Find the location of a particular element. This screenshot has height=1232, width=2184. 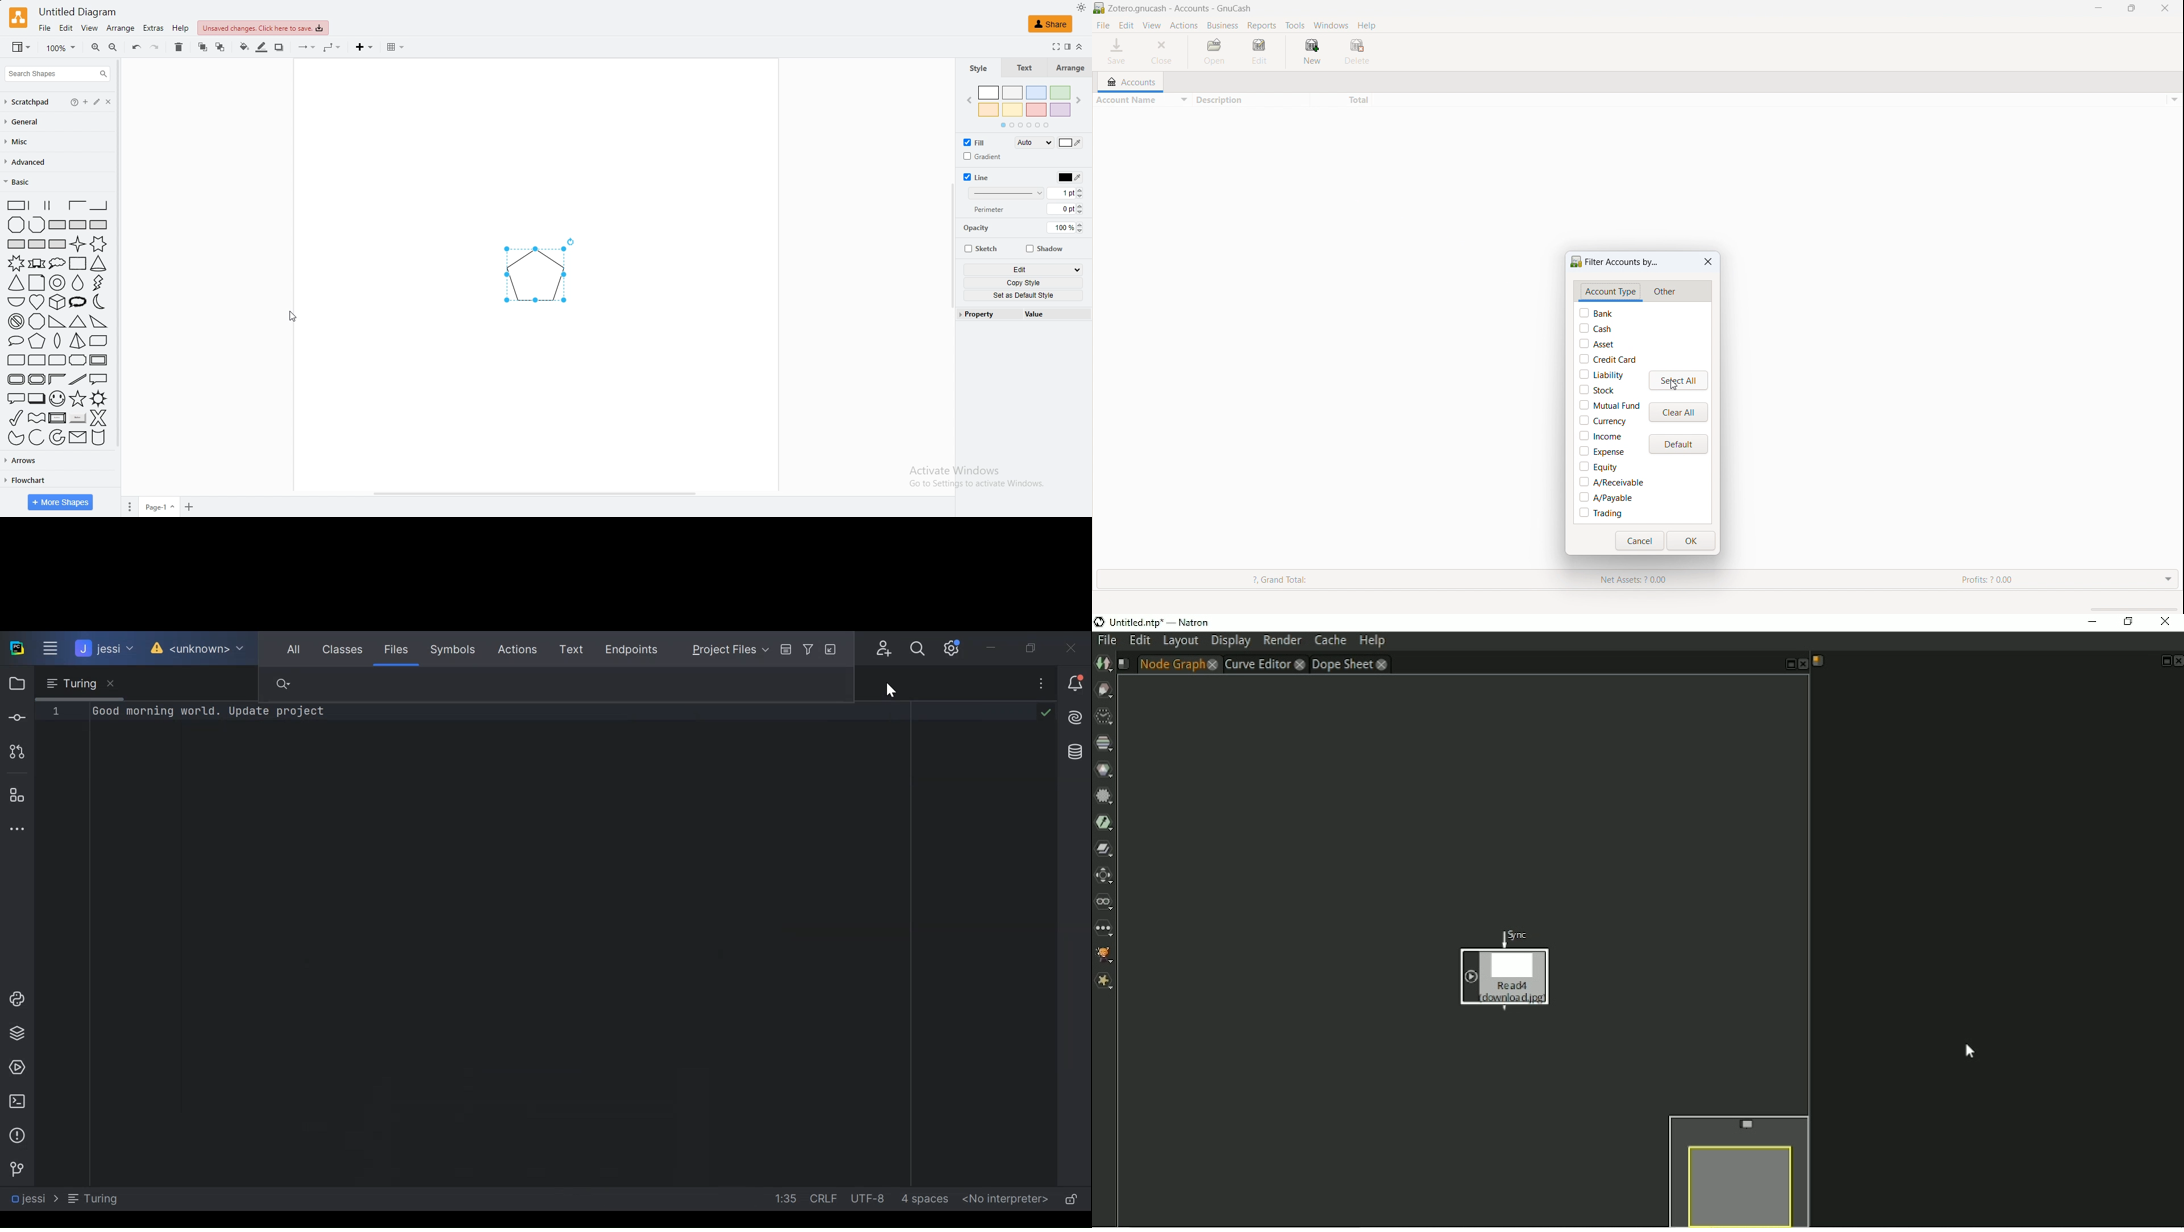

polyline is located at coordinates (36, 225).